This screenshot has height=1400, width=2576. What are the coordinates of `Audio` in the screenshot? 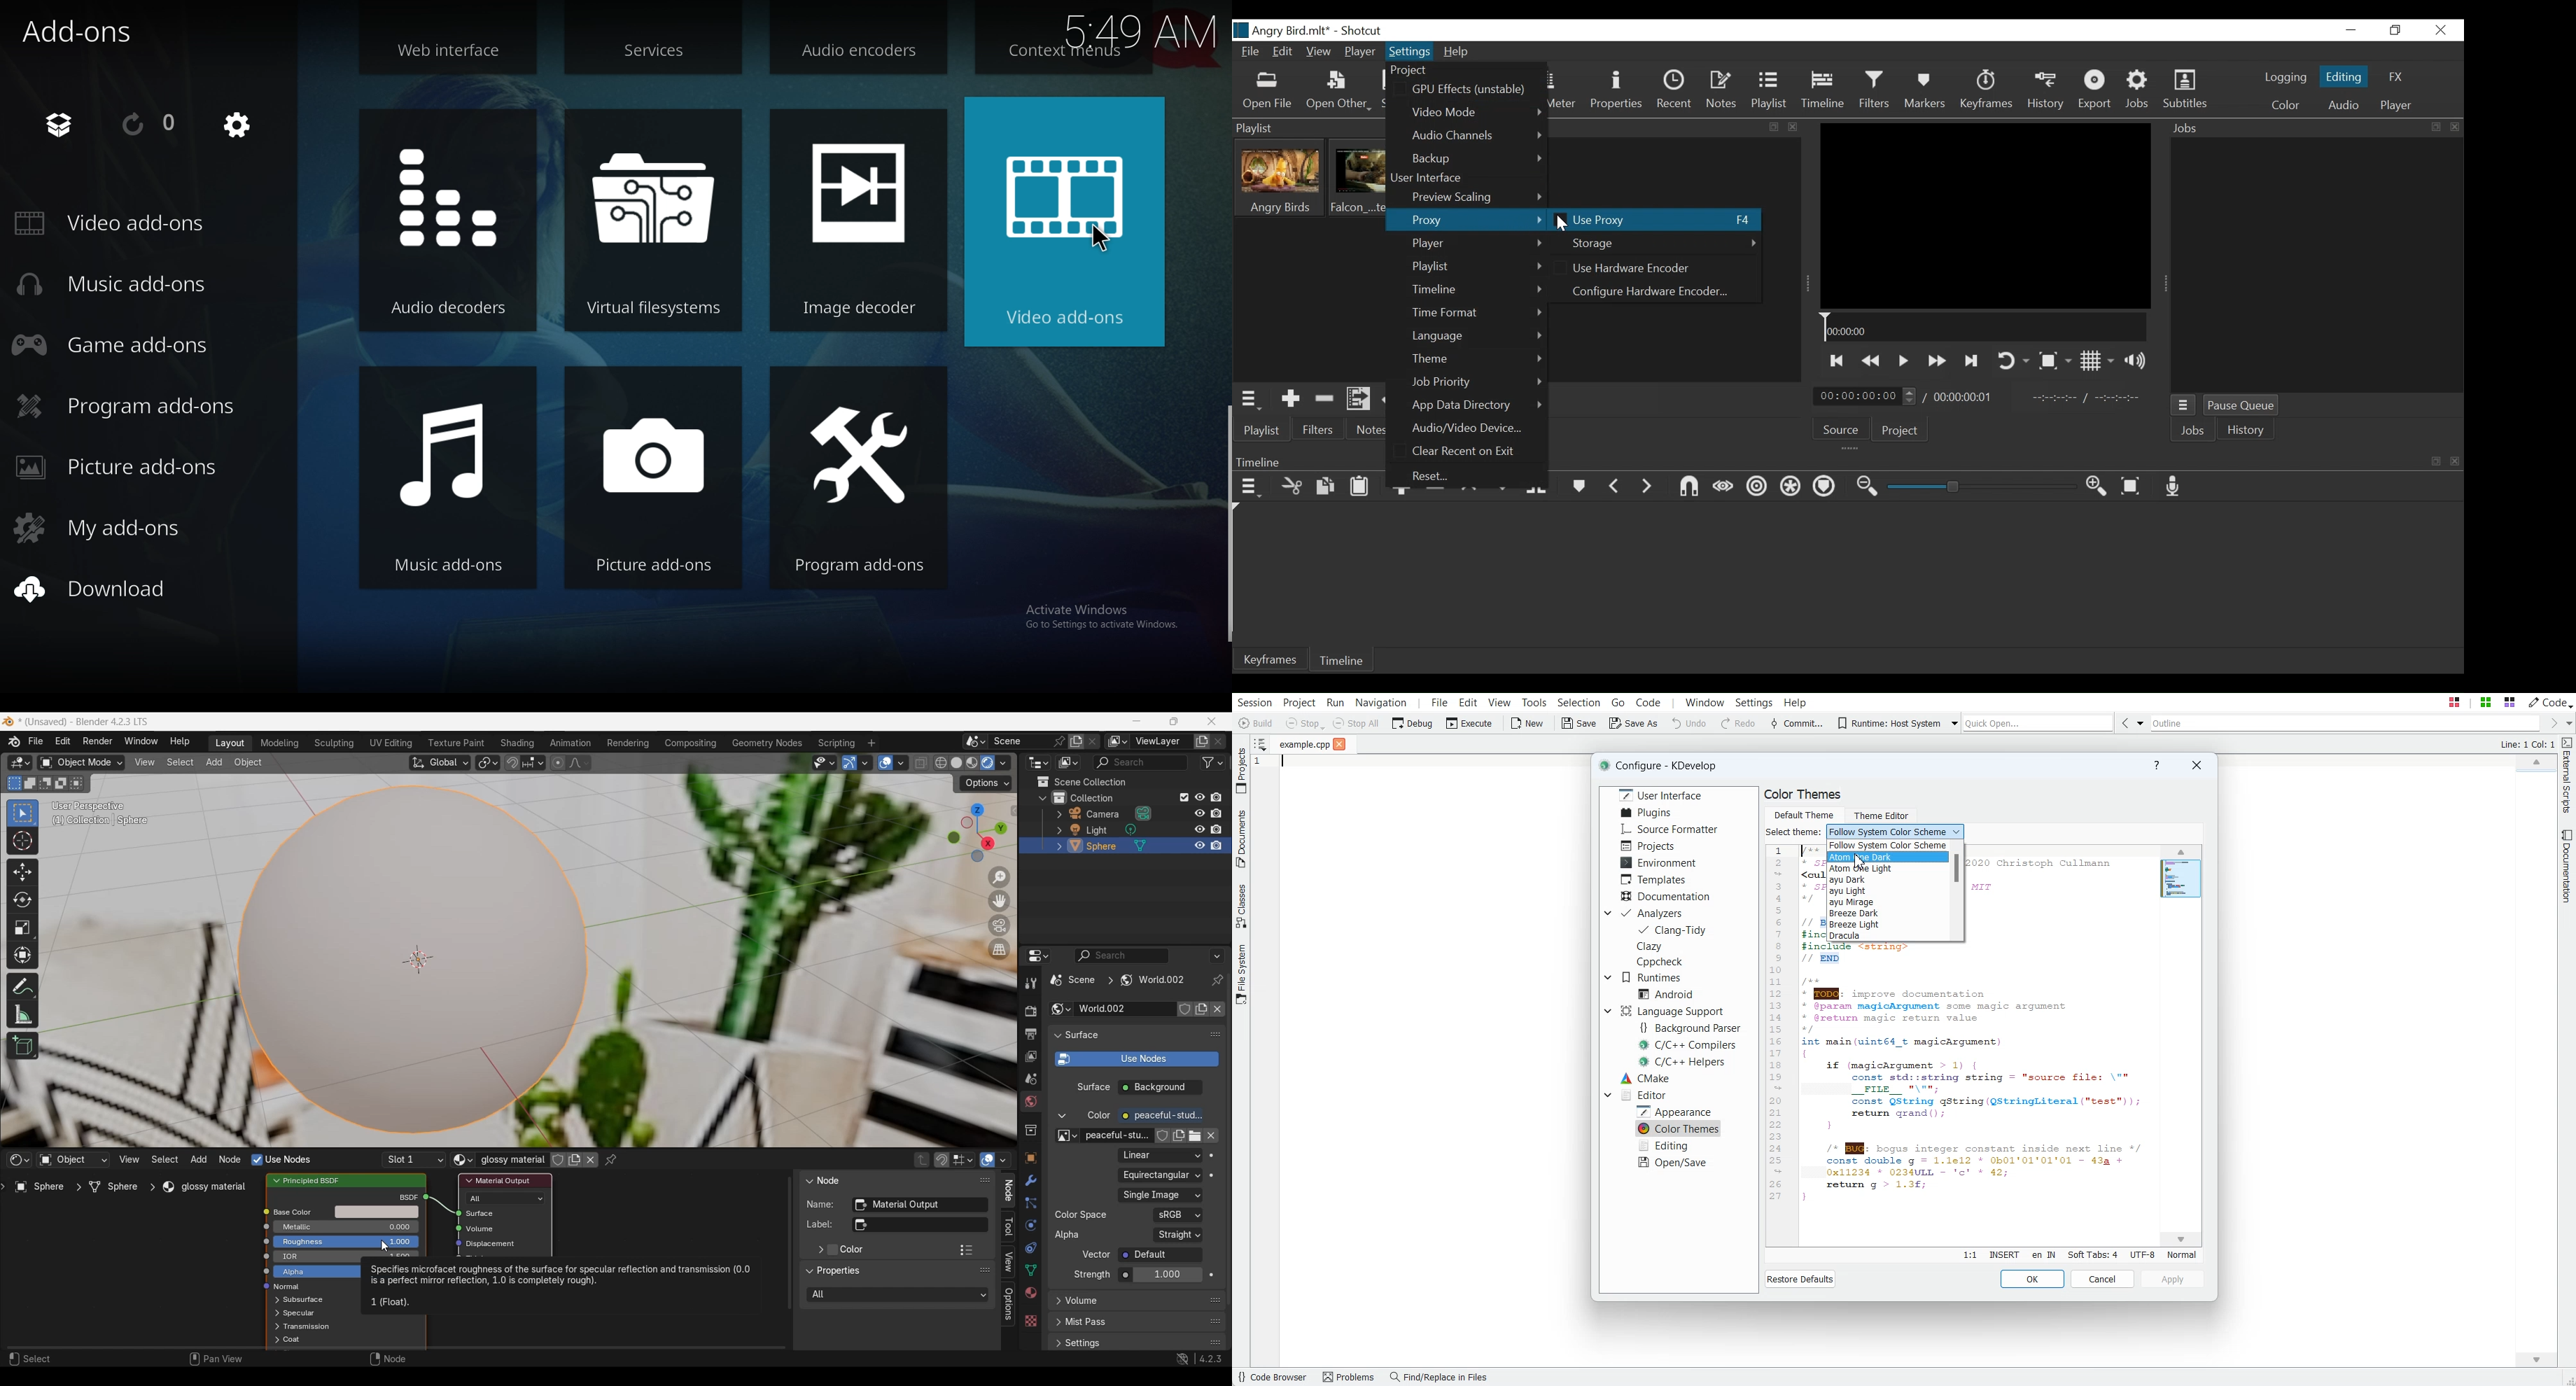 It's located at (2345, 105).